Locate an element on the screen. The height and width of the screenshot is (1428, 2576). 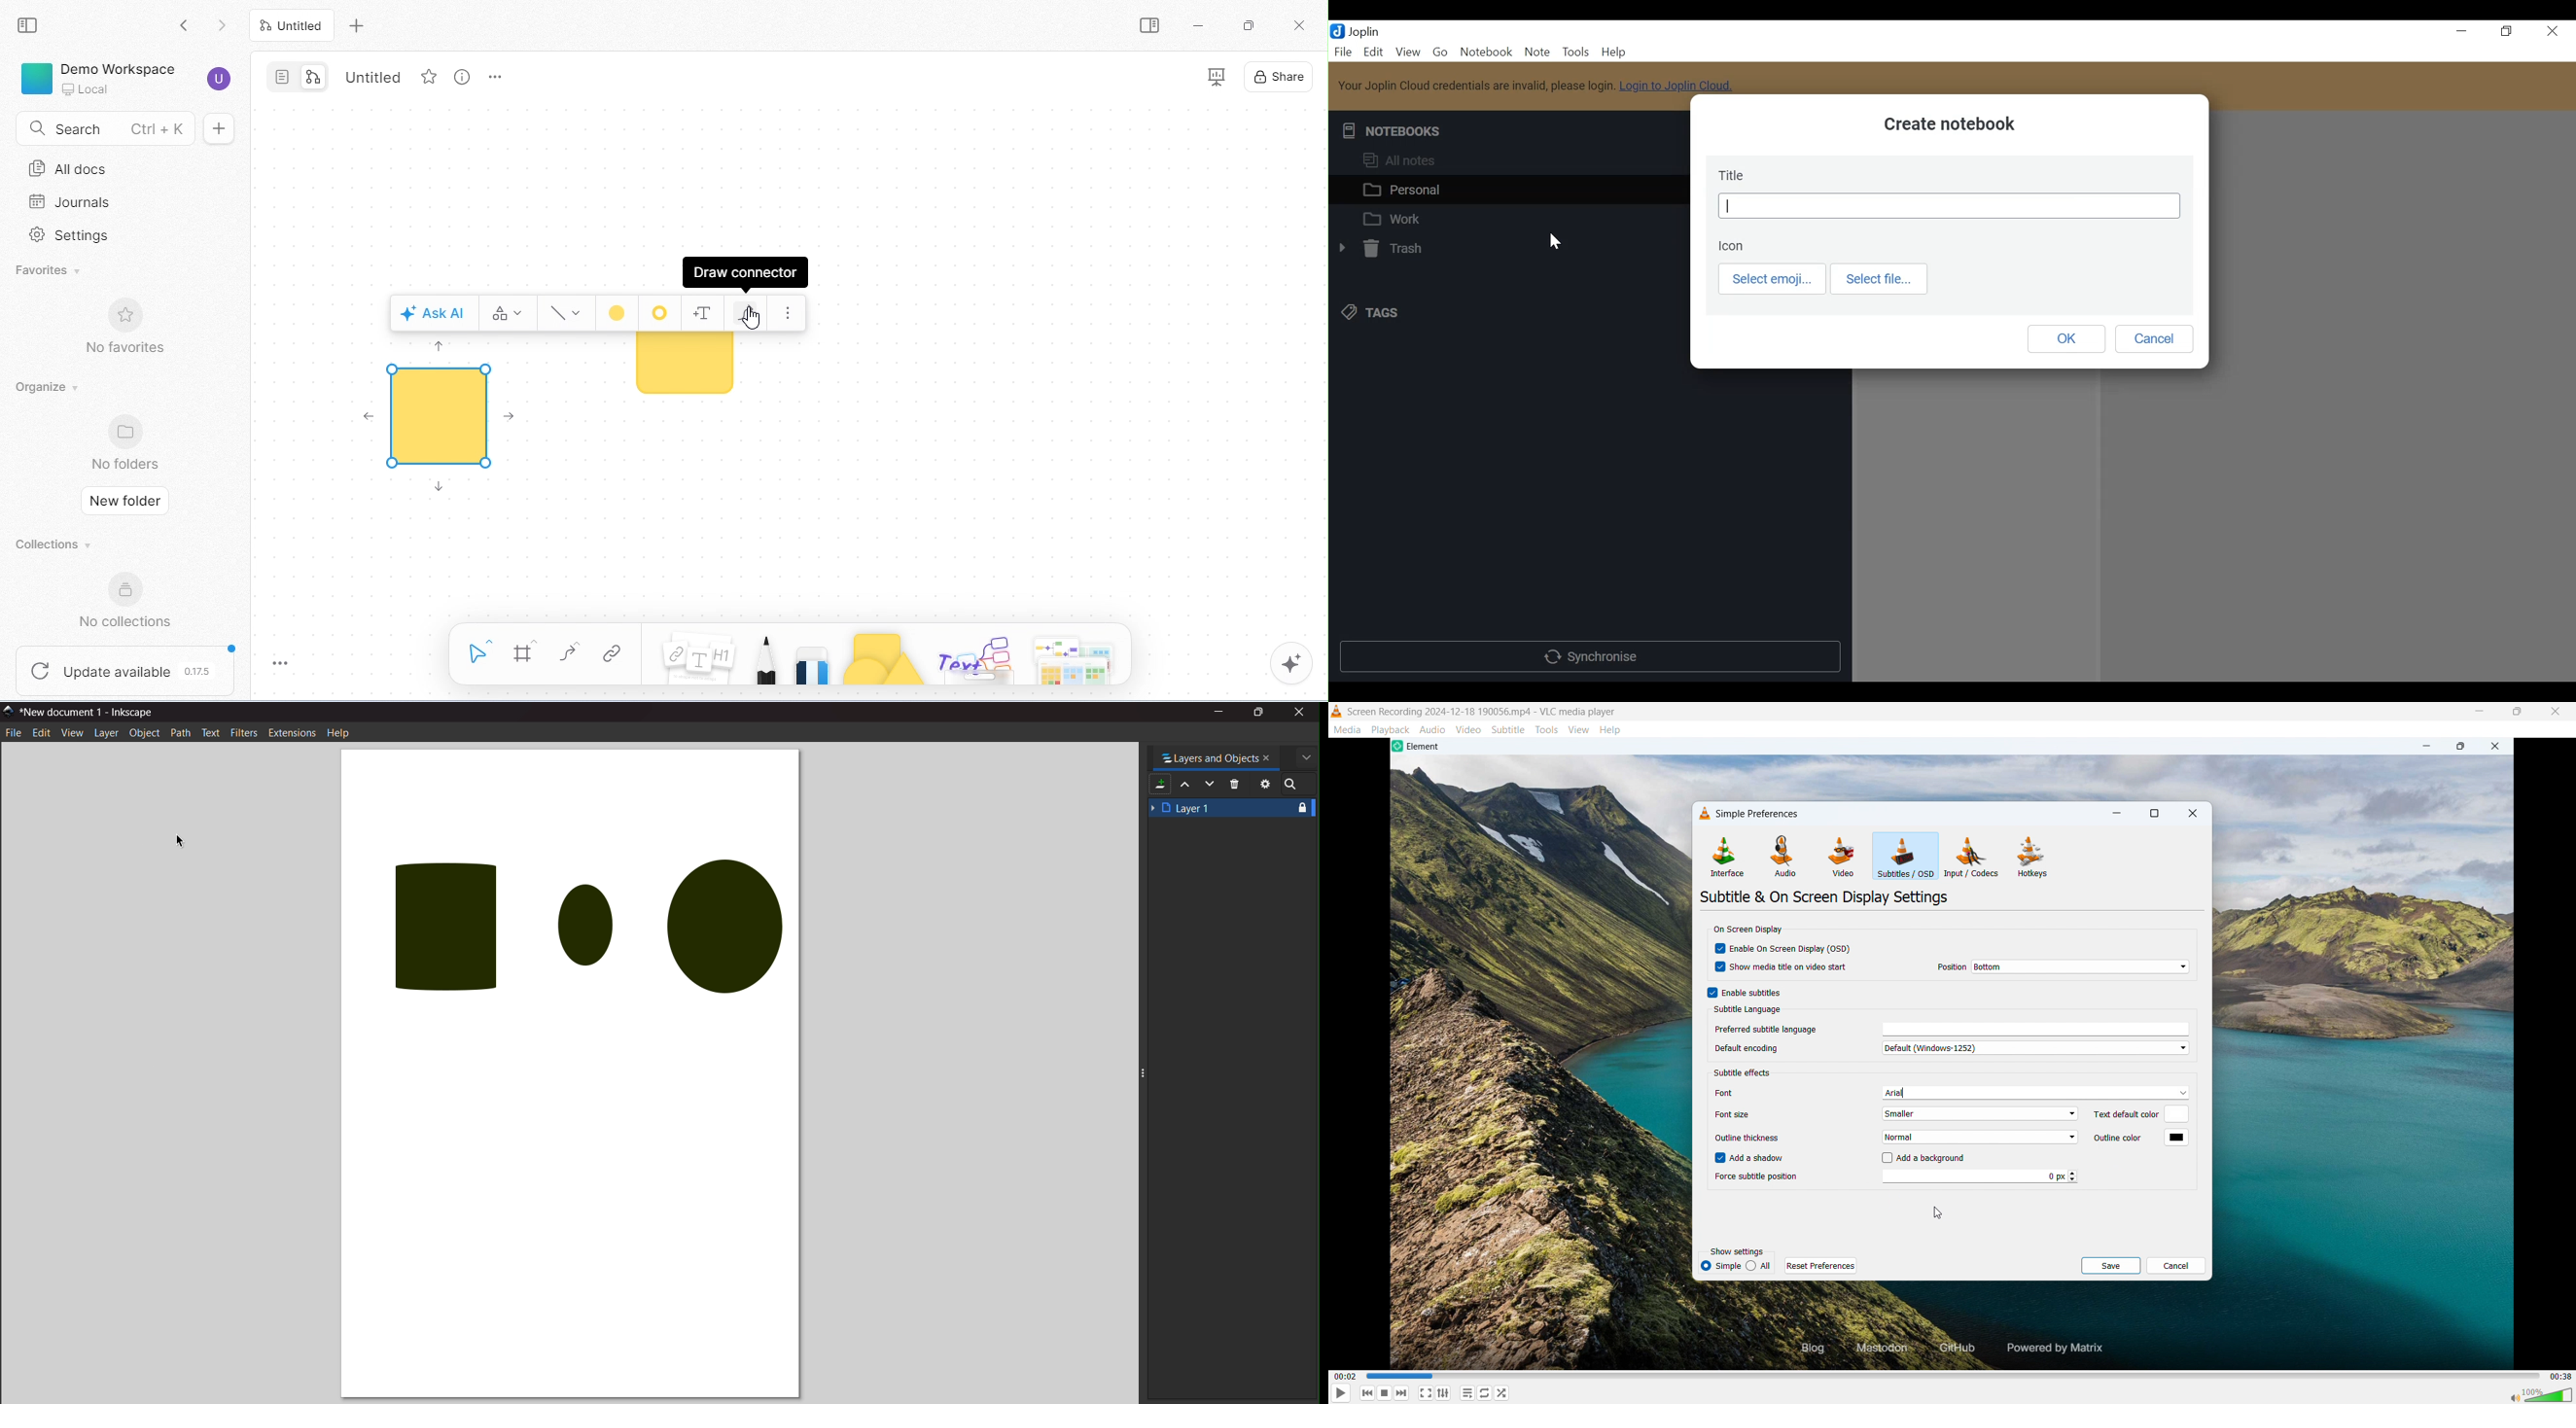
page mode is located at coordinates (282, 76).